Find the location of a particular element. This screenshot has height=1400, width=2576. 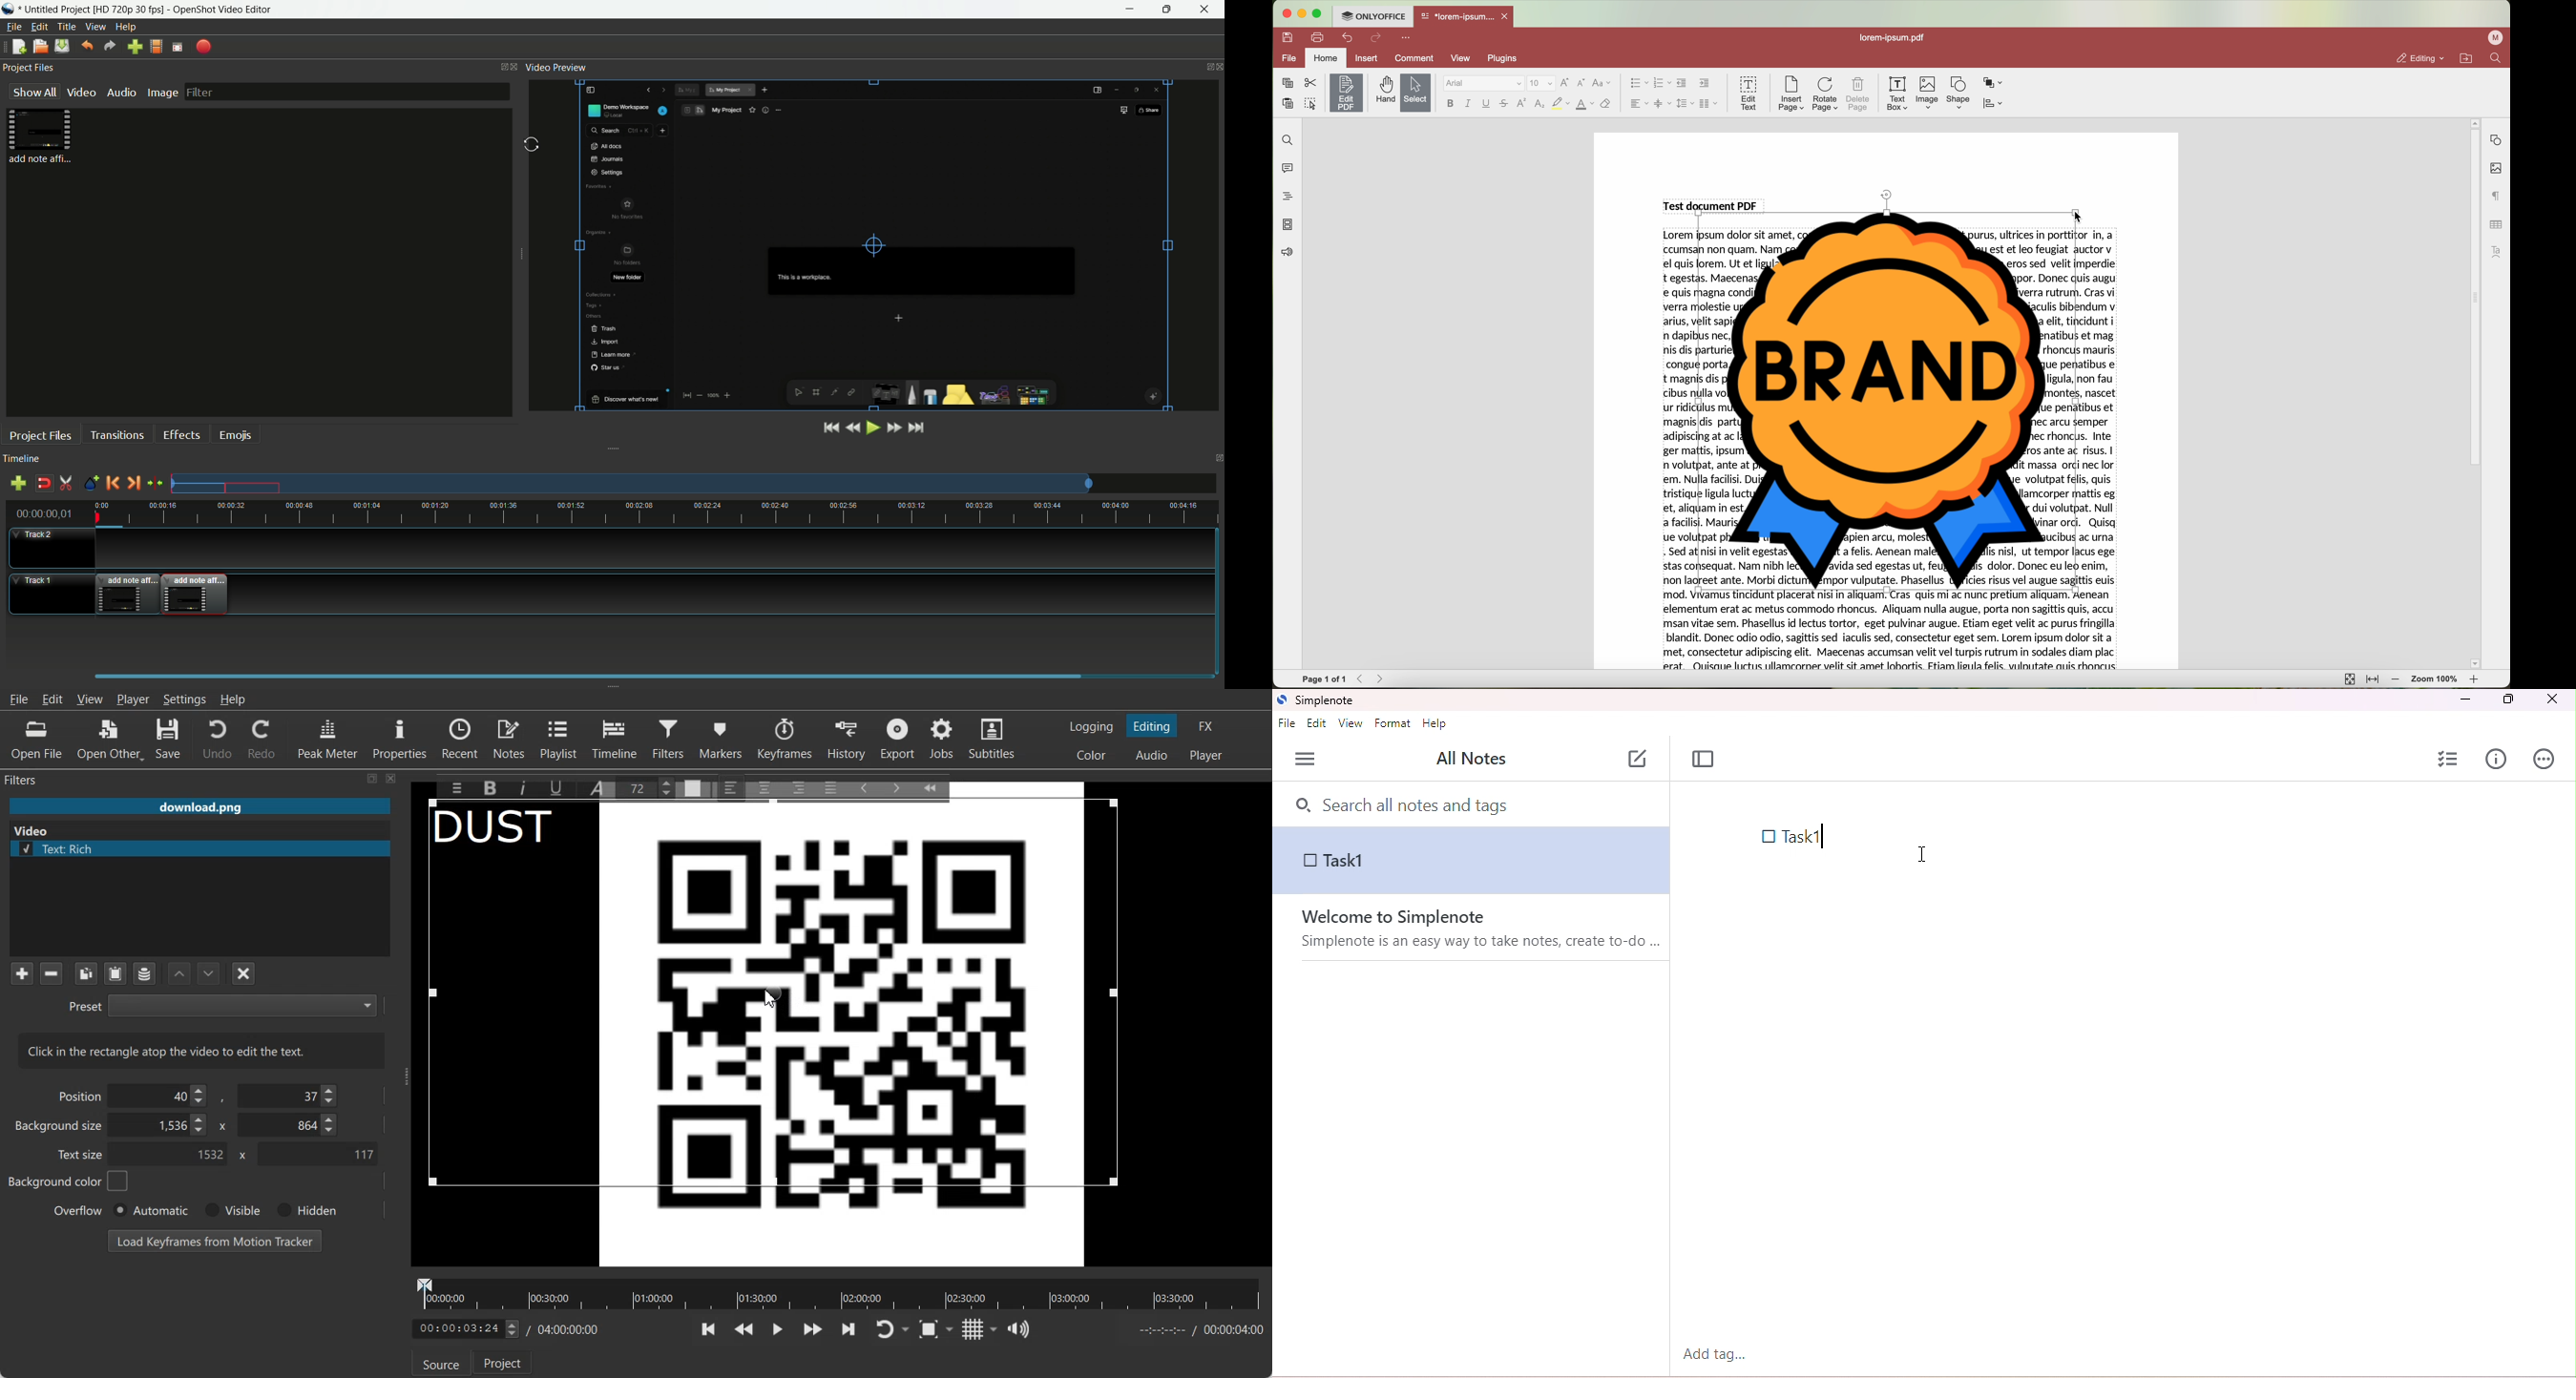

Background size X- Coordinate is located at coordinates (161, 1126).